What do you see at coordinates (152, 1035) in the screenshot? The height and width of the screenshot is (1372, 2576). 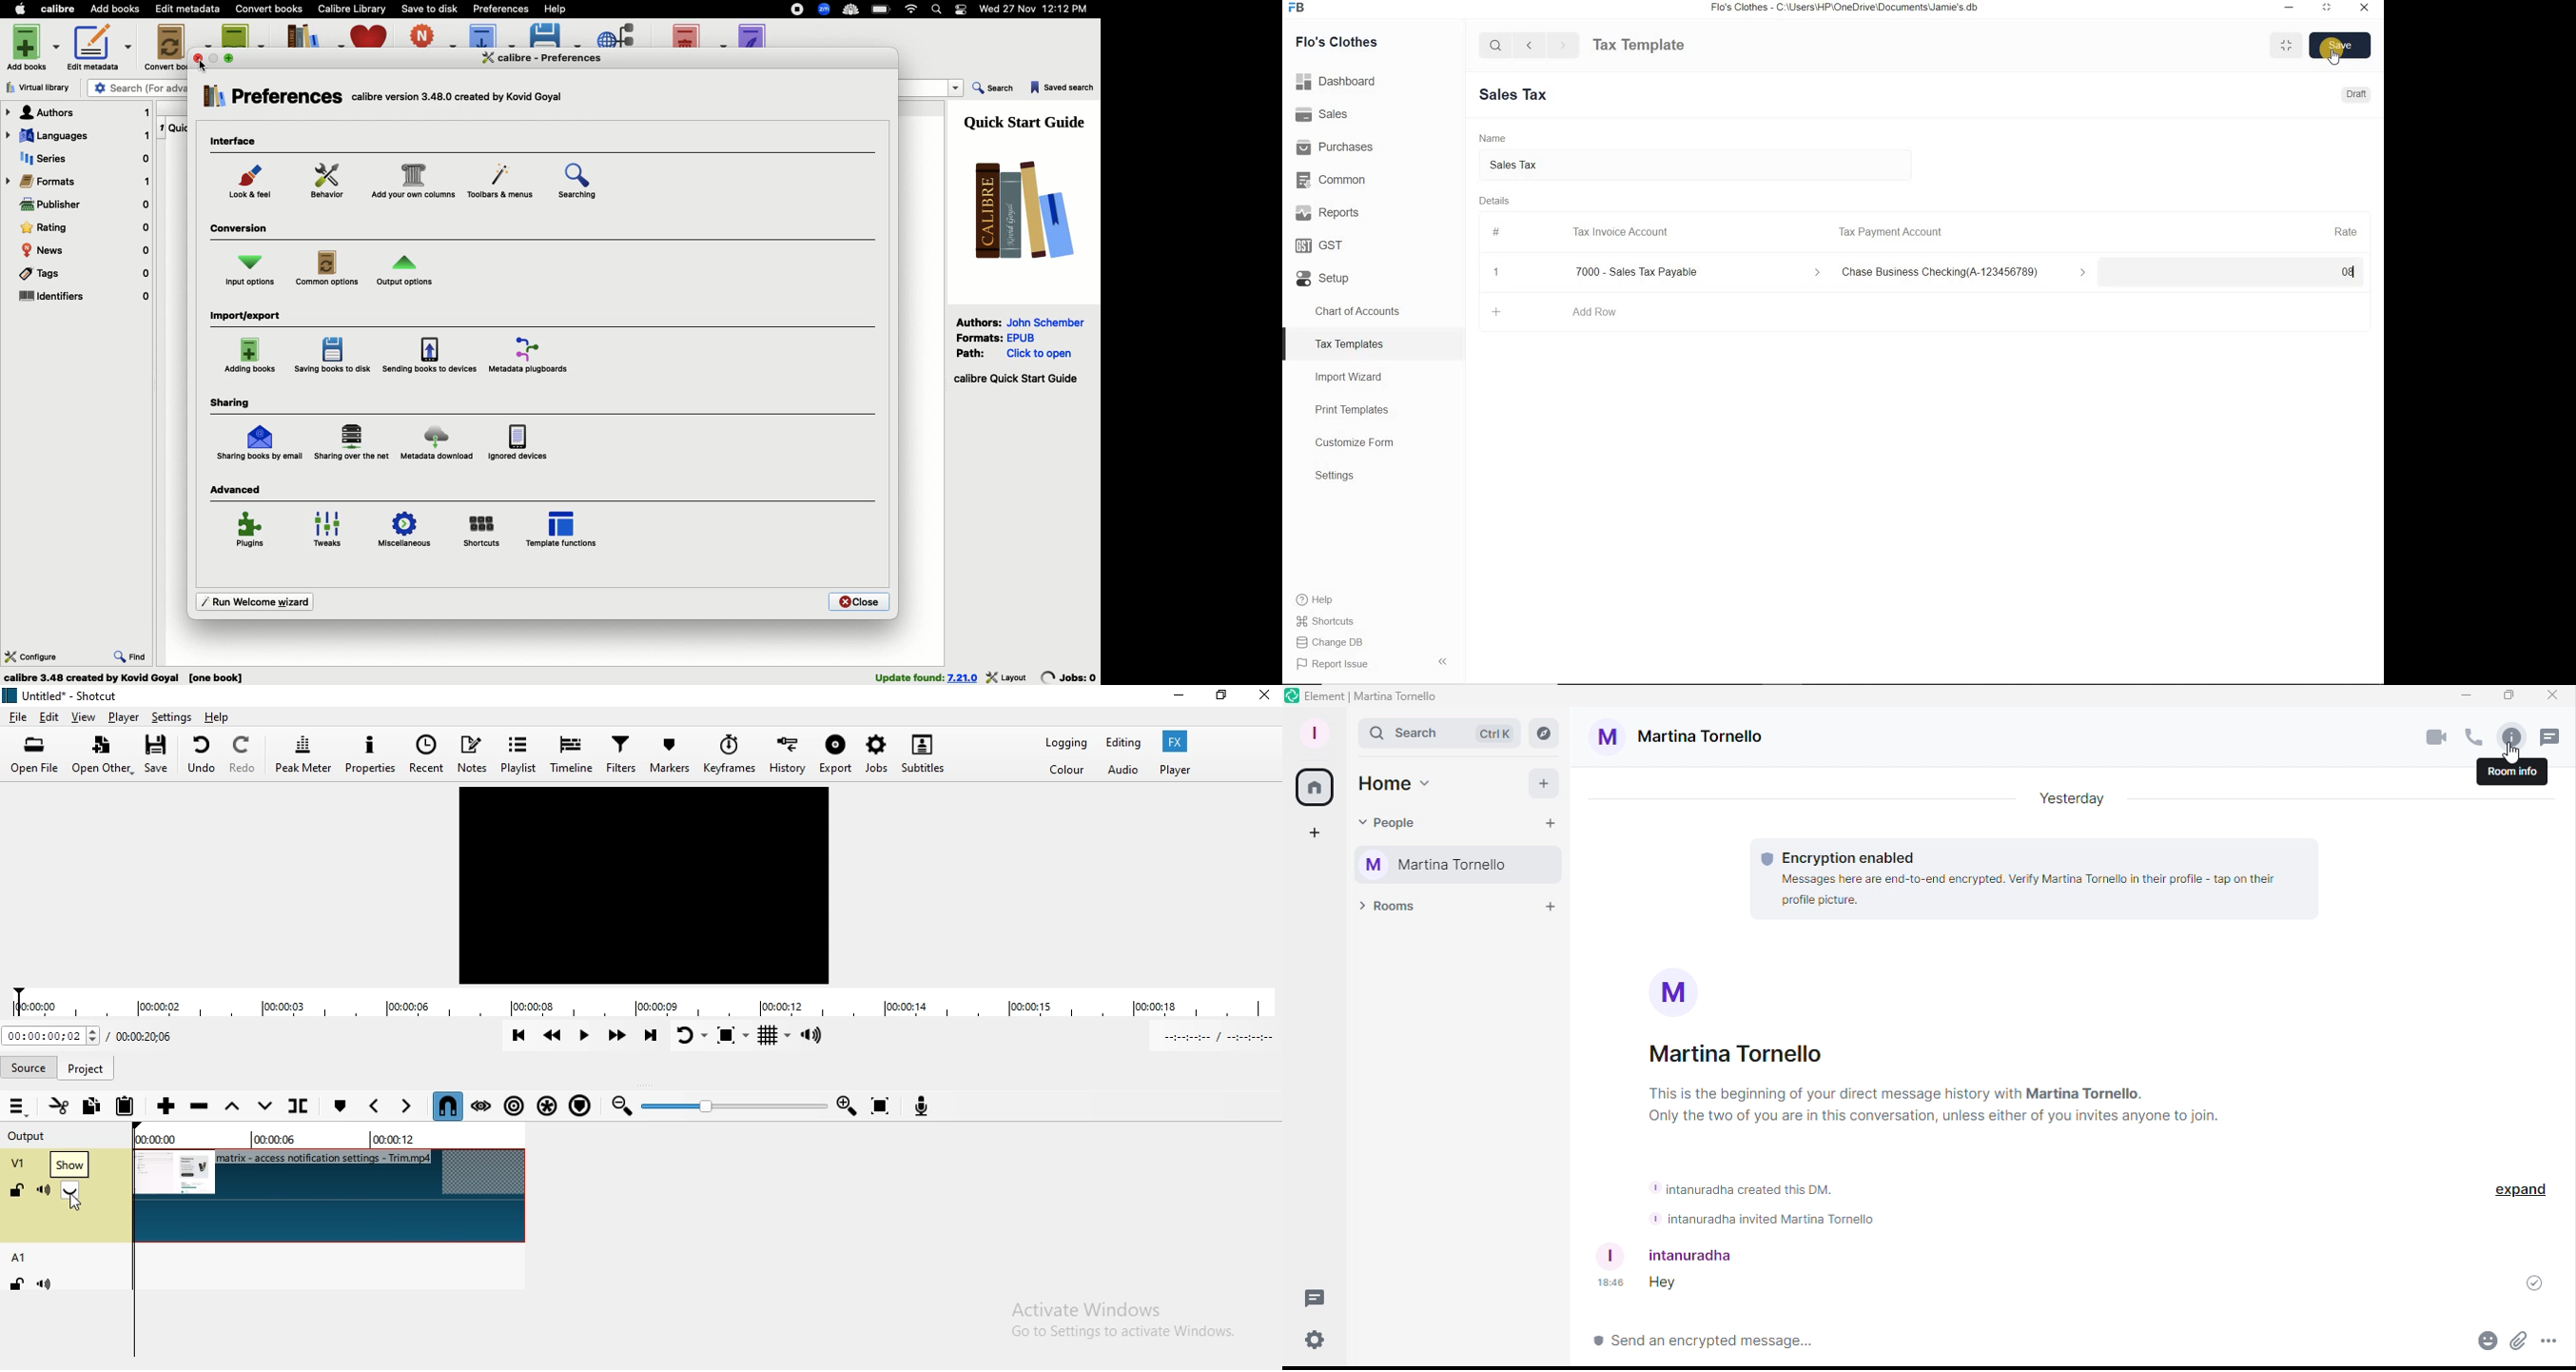 I see `Total duration` at bounding box center [152, 1035].